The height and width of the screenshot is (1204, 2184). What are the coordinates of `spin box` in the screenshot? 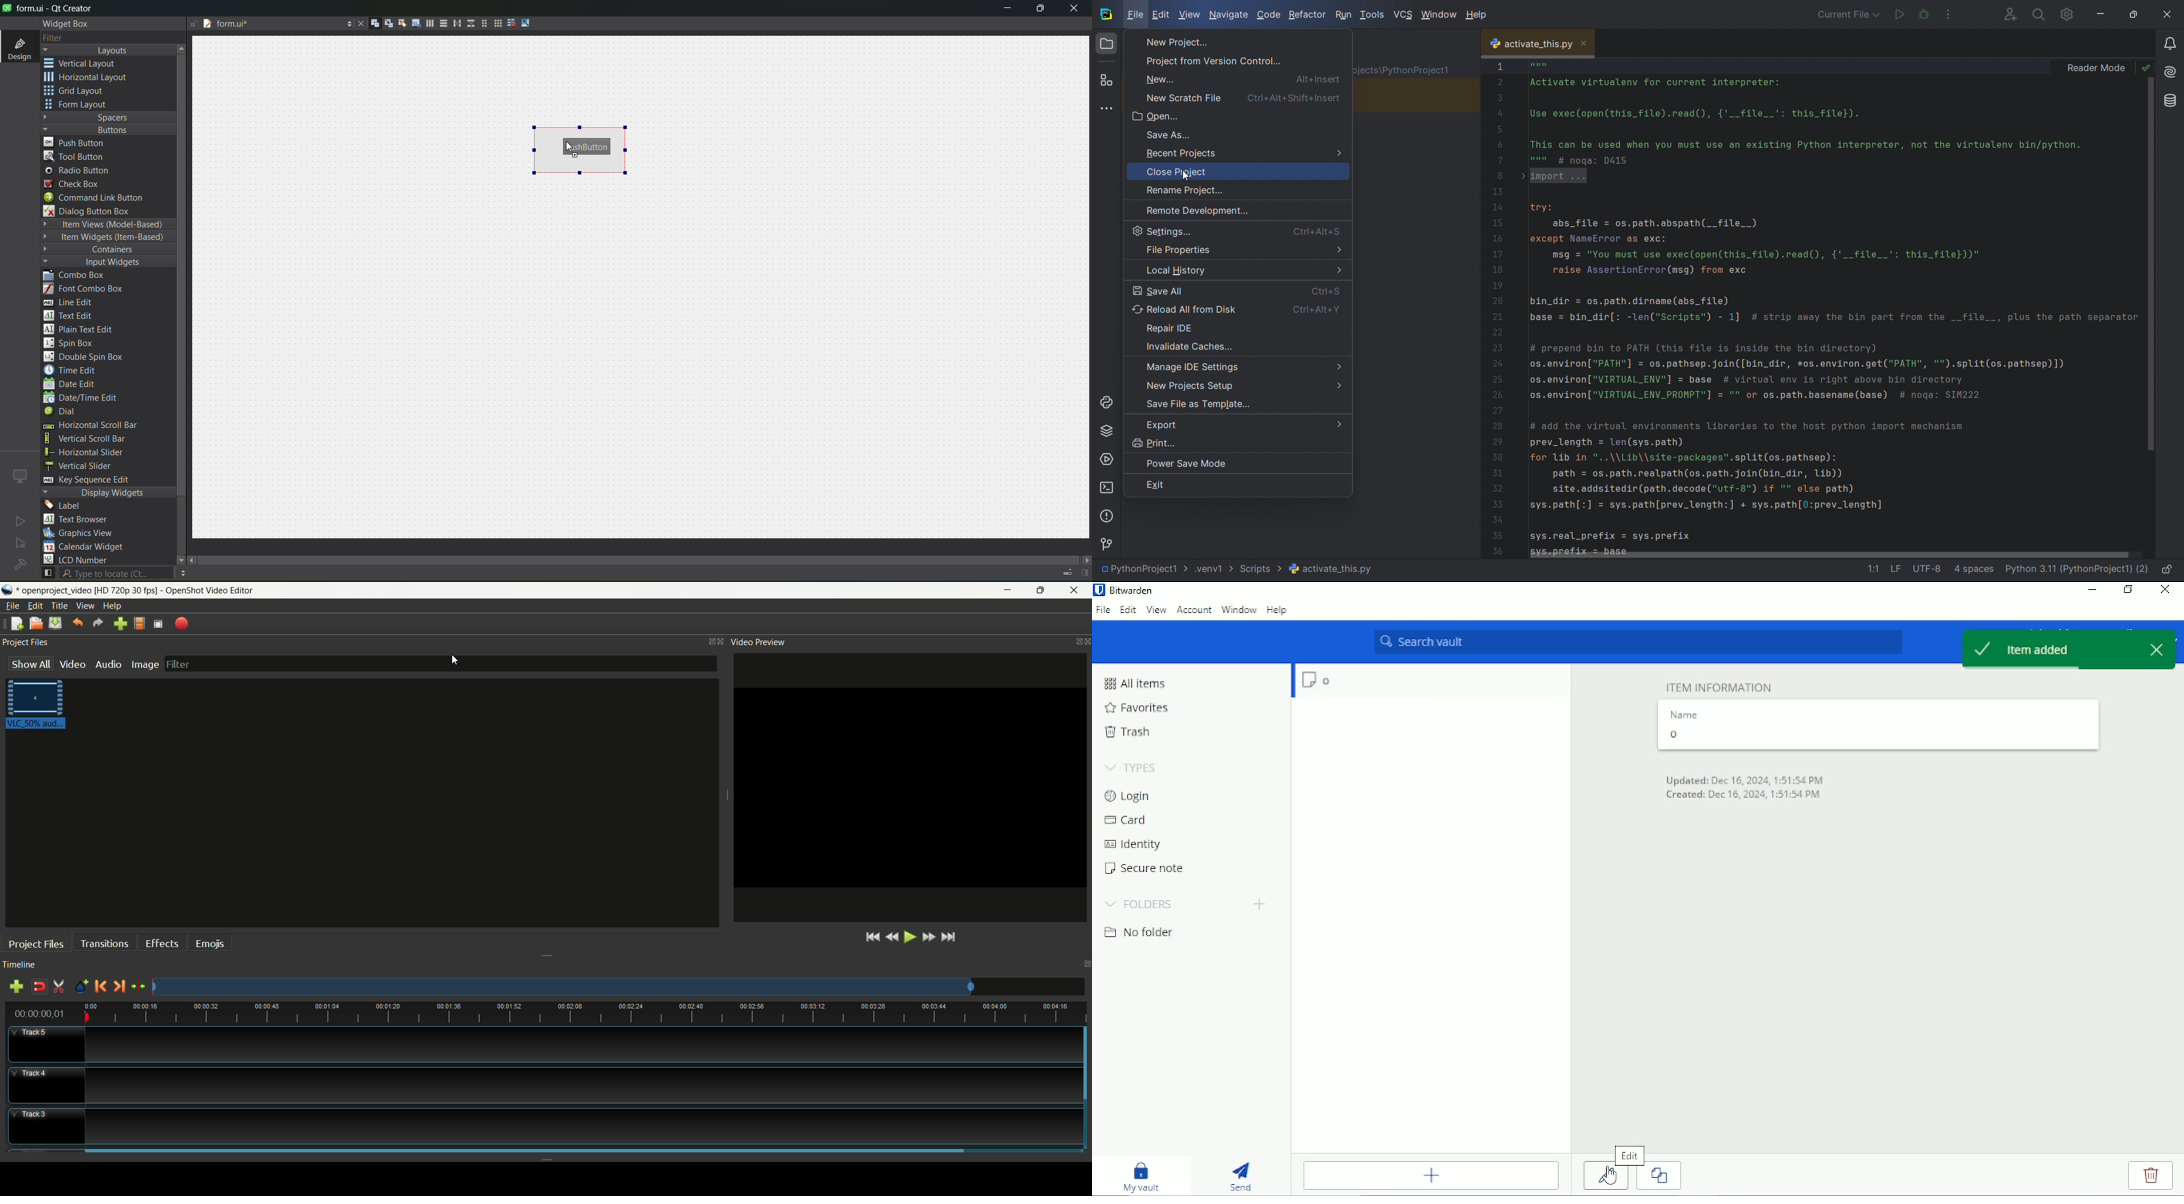 It's located at (75, 343).